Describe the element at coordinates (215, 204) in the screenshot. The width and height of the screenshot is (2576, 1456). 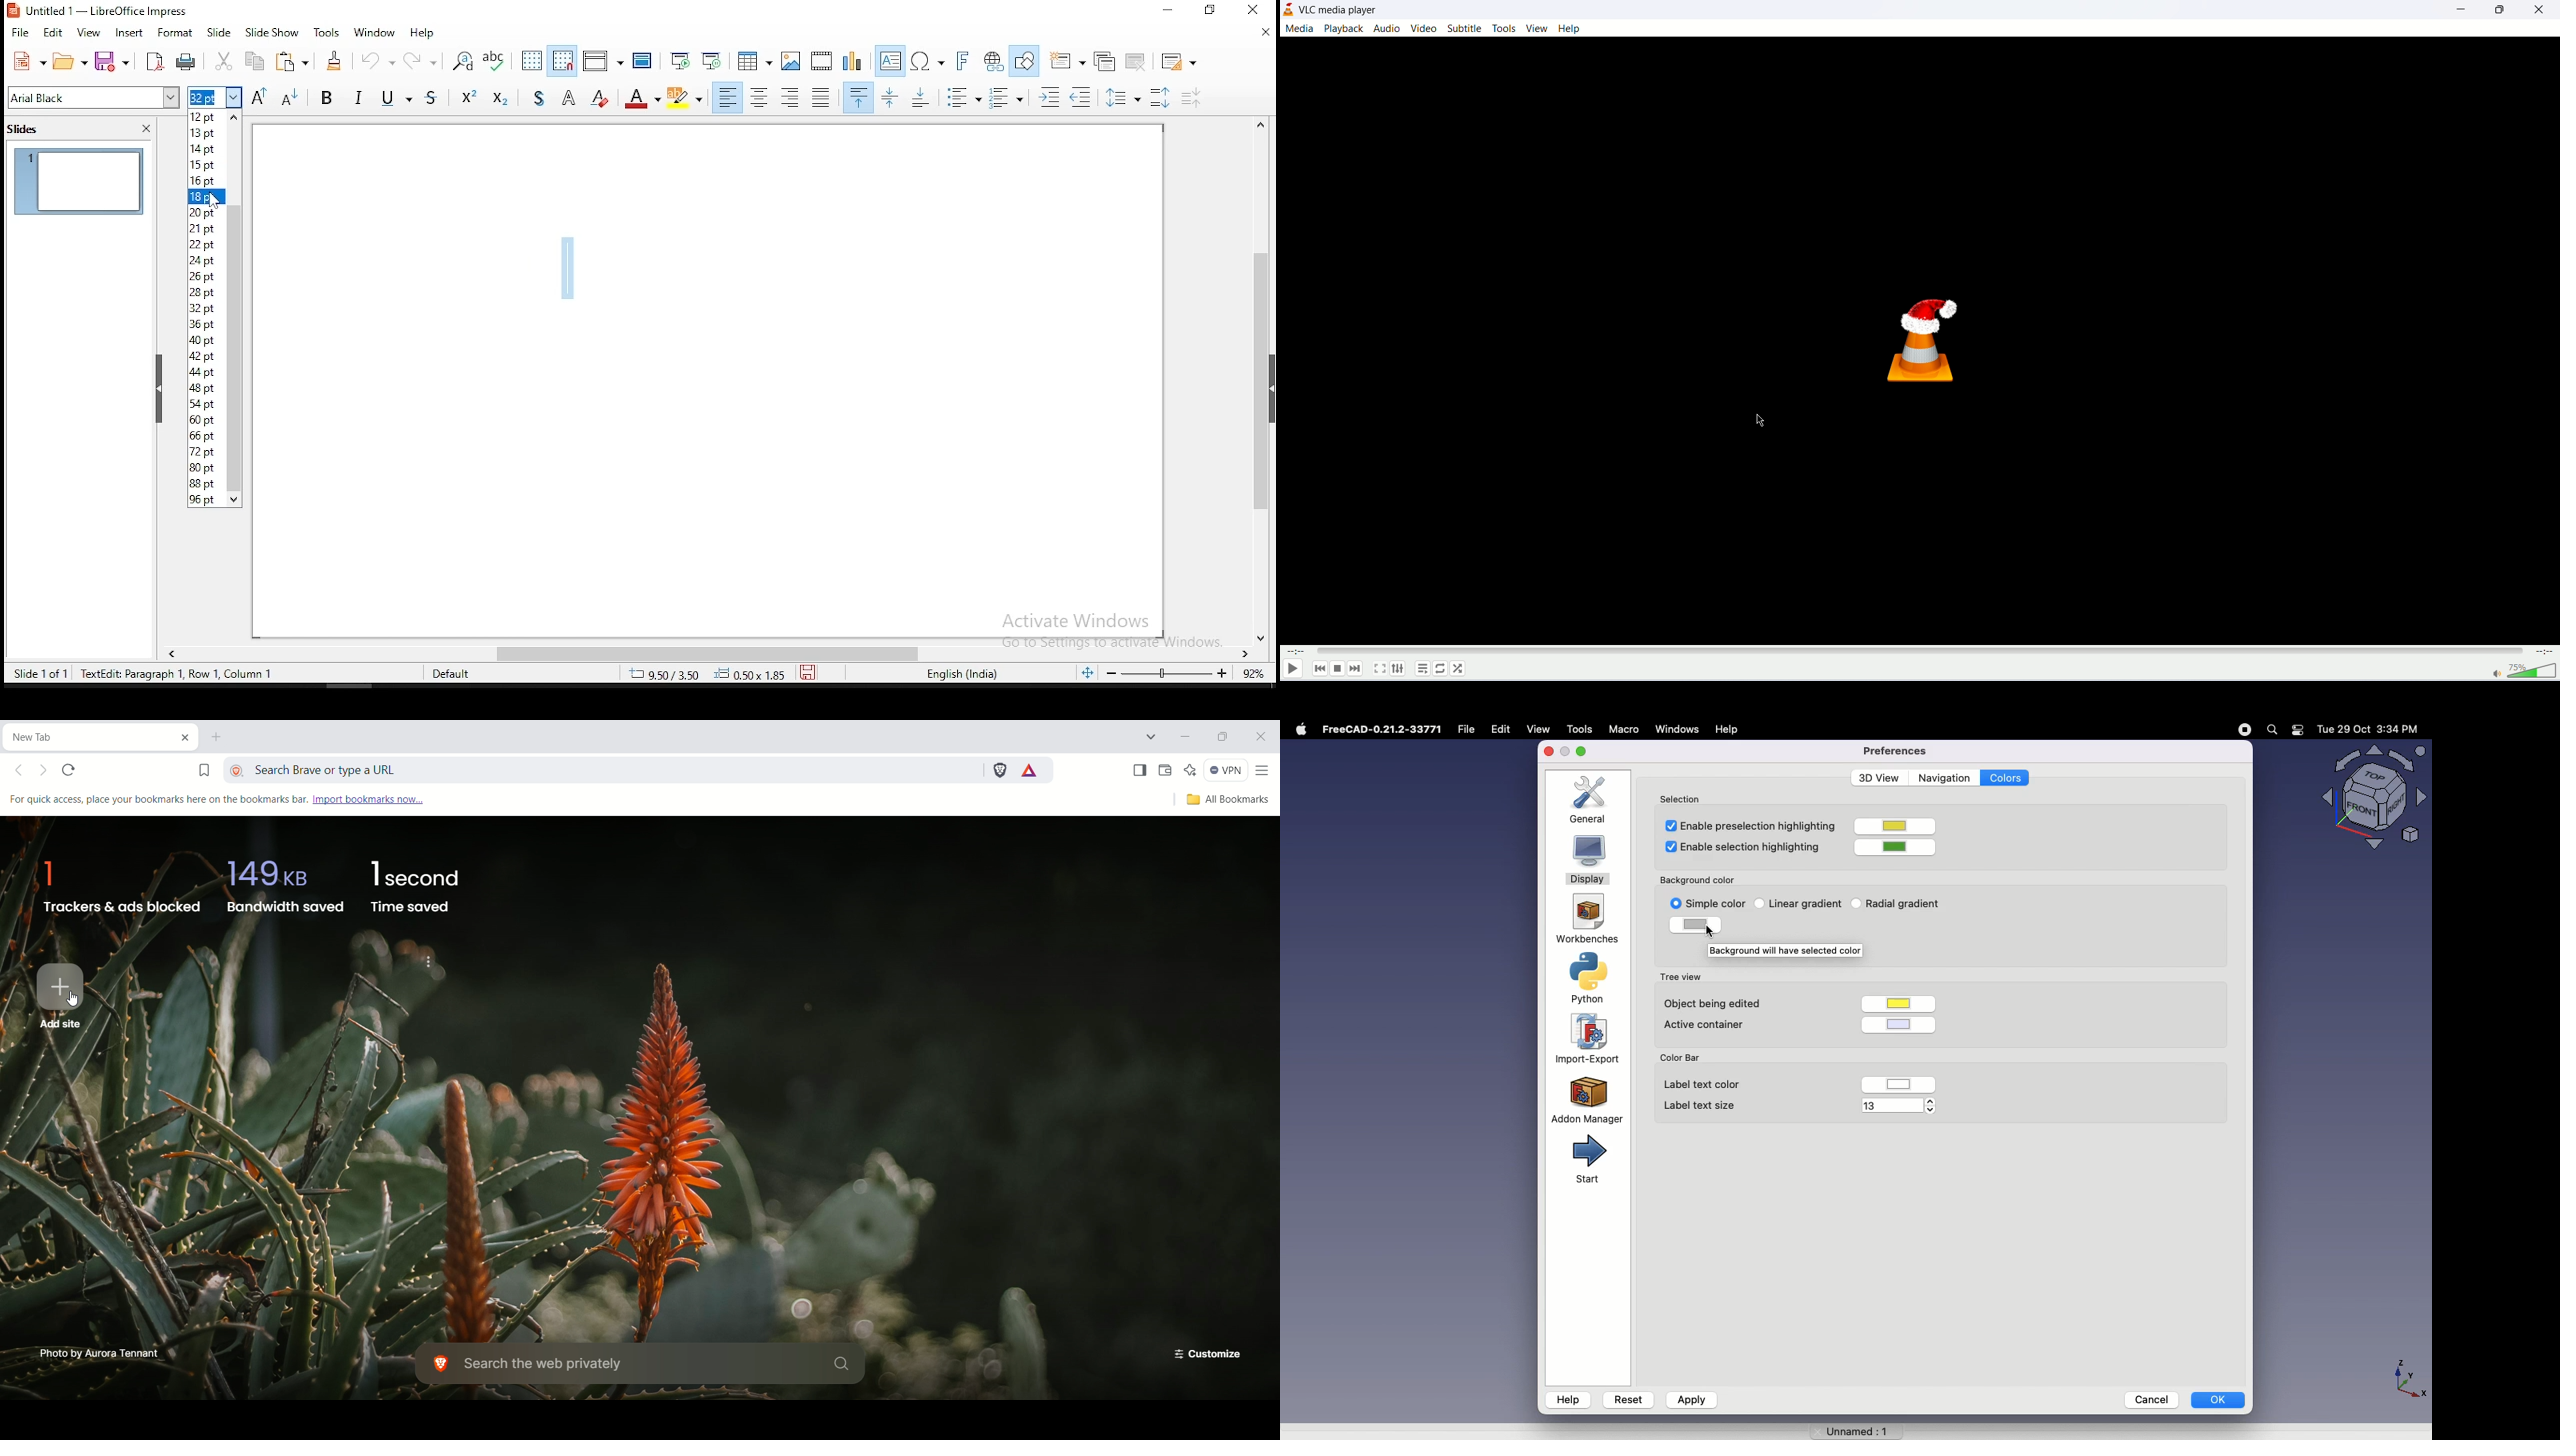
I see `cursor` at that location.